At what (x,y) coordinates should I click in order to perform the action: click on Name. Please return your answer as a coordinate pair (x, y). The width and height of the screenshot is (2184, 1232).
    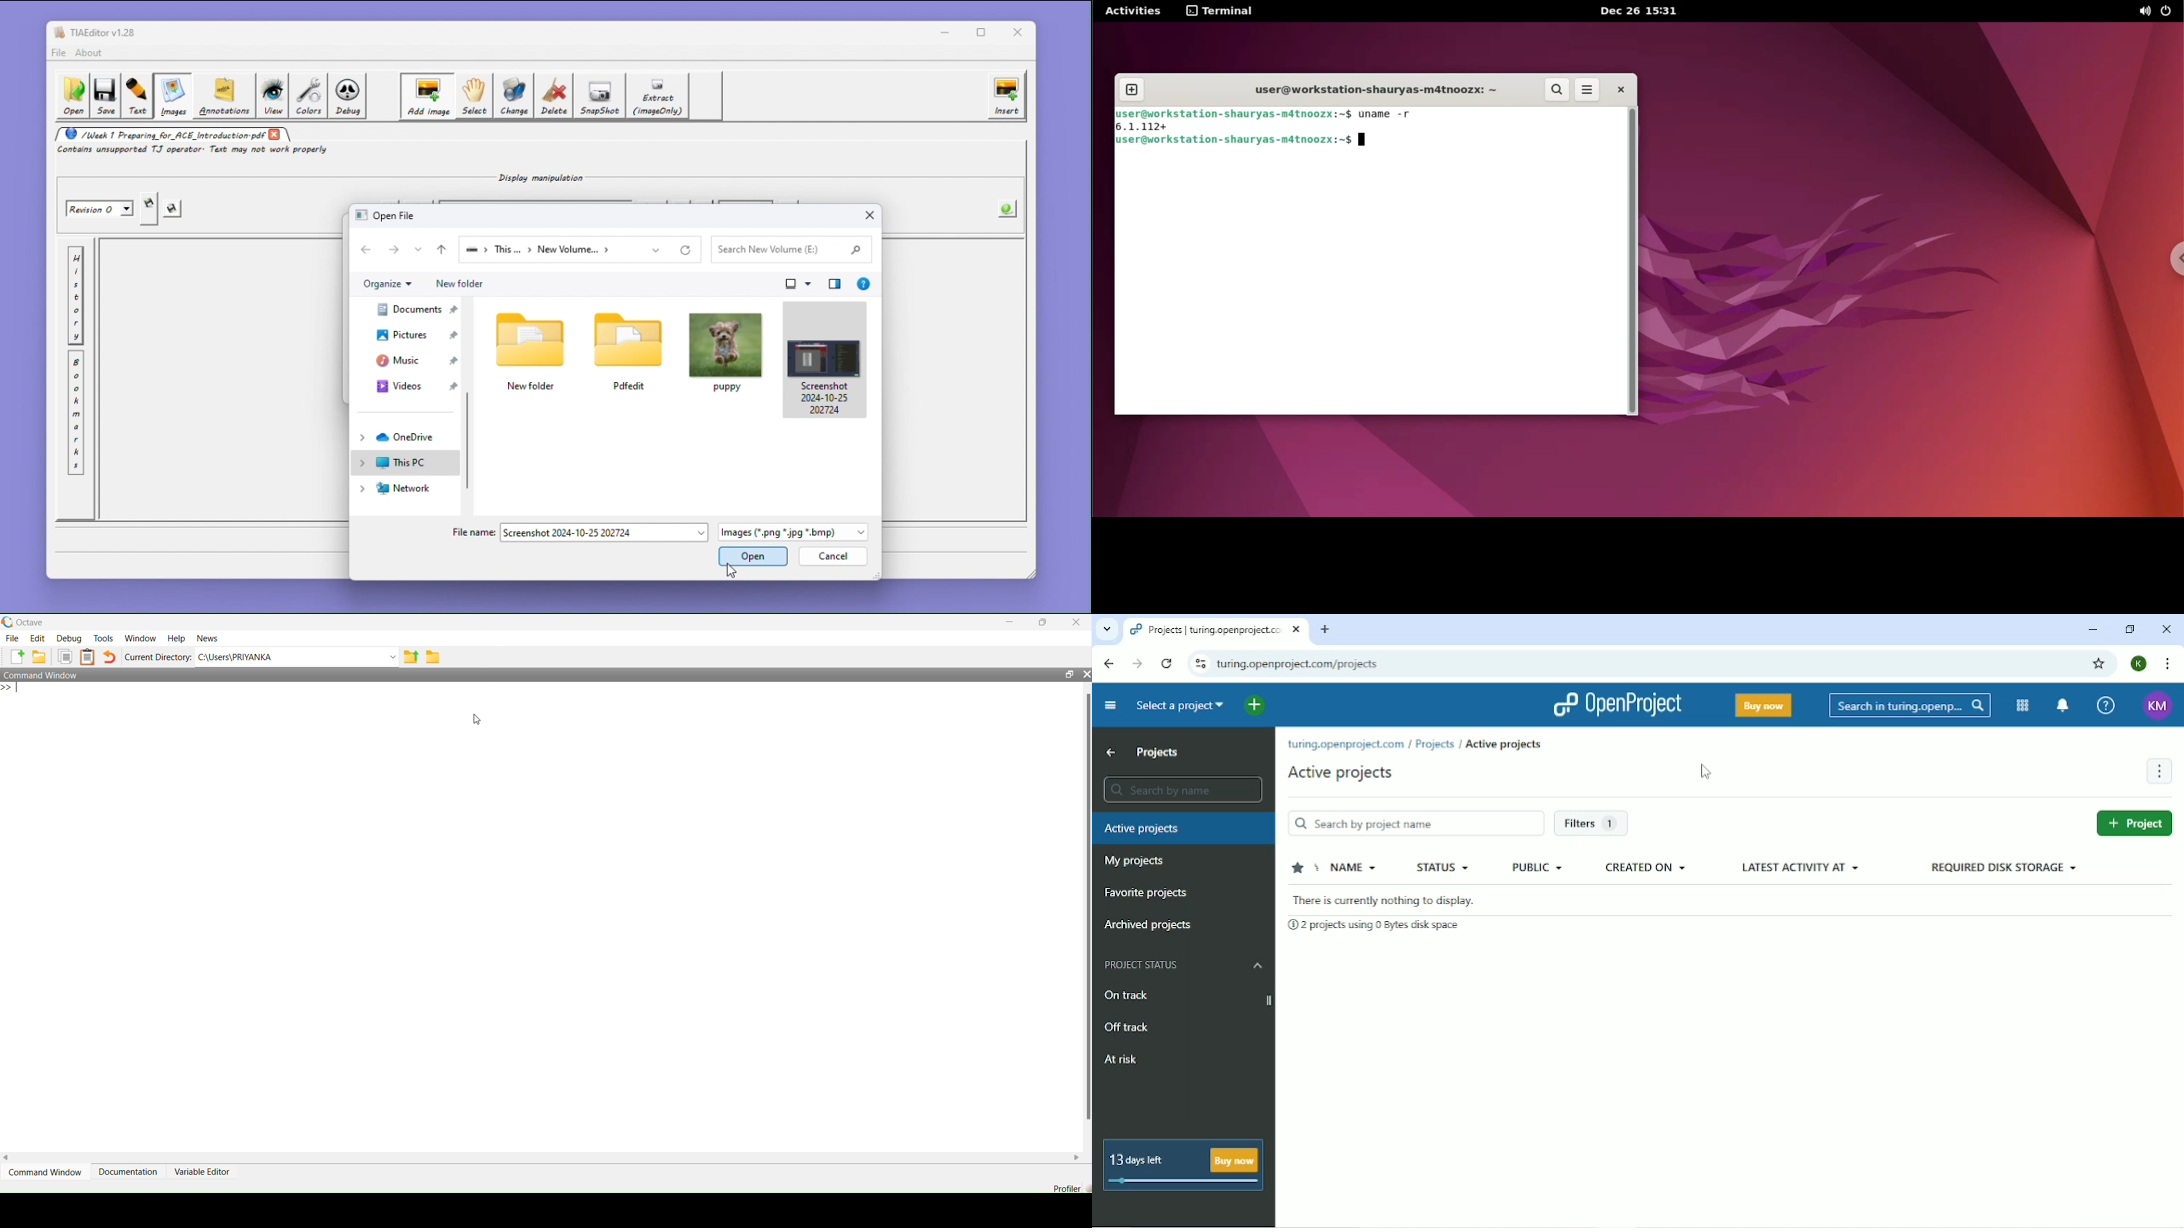
    Looking at the image, I should click on (1361, 867).